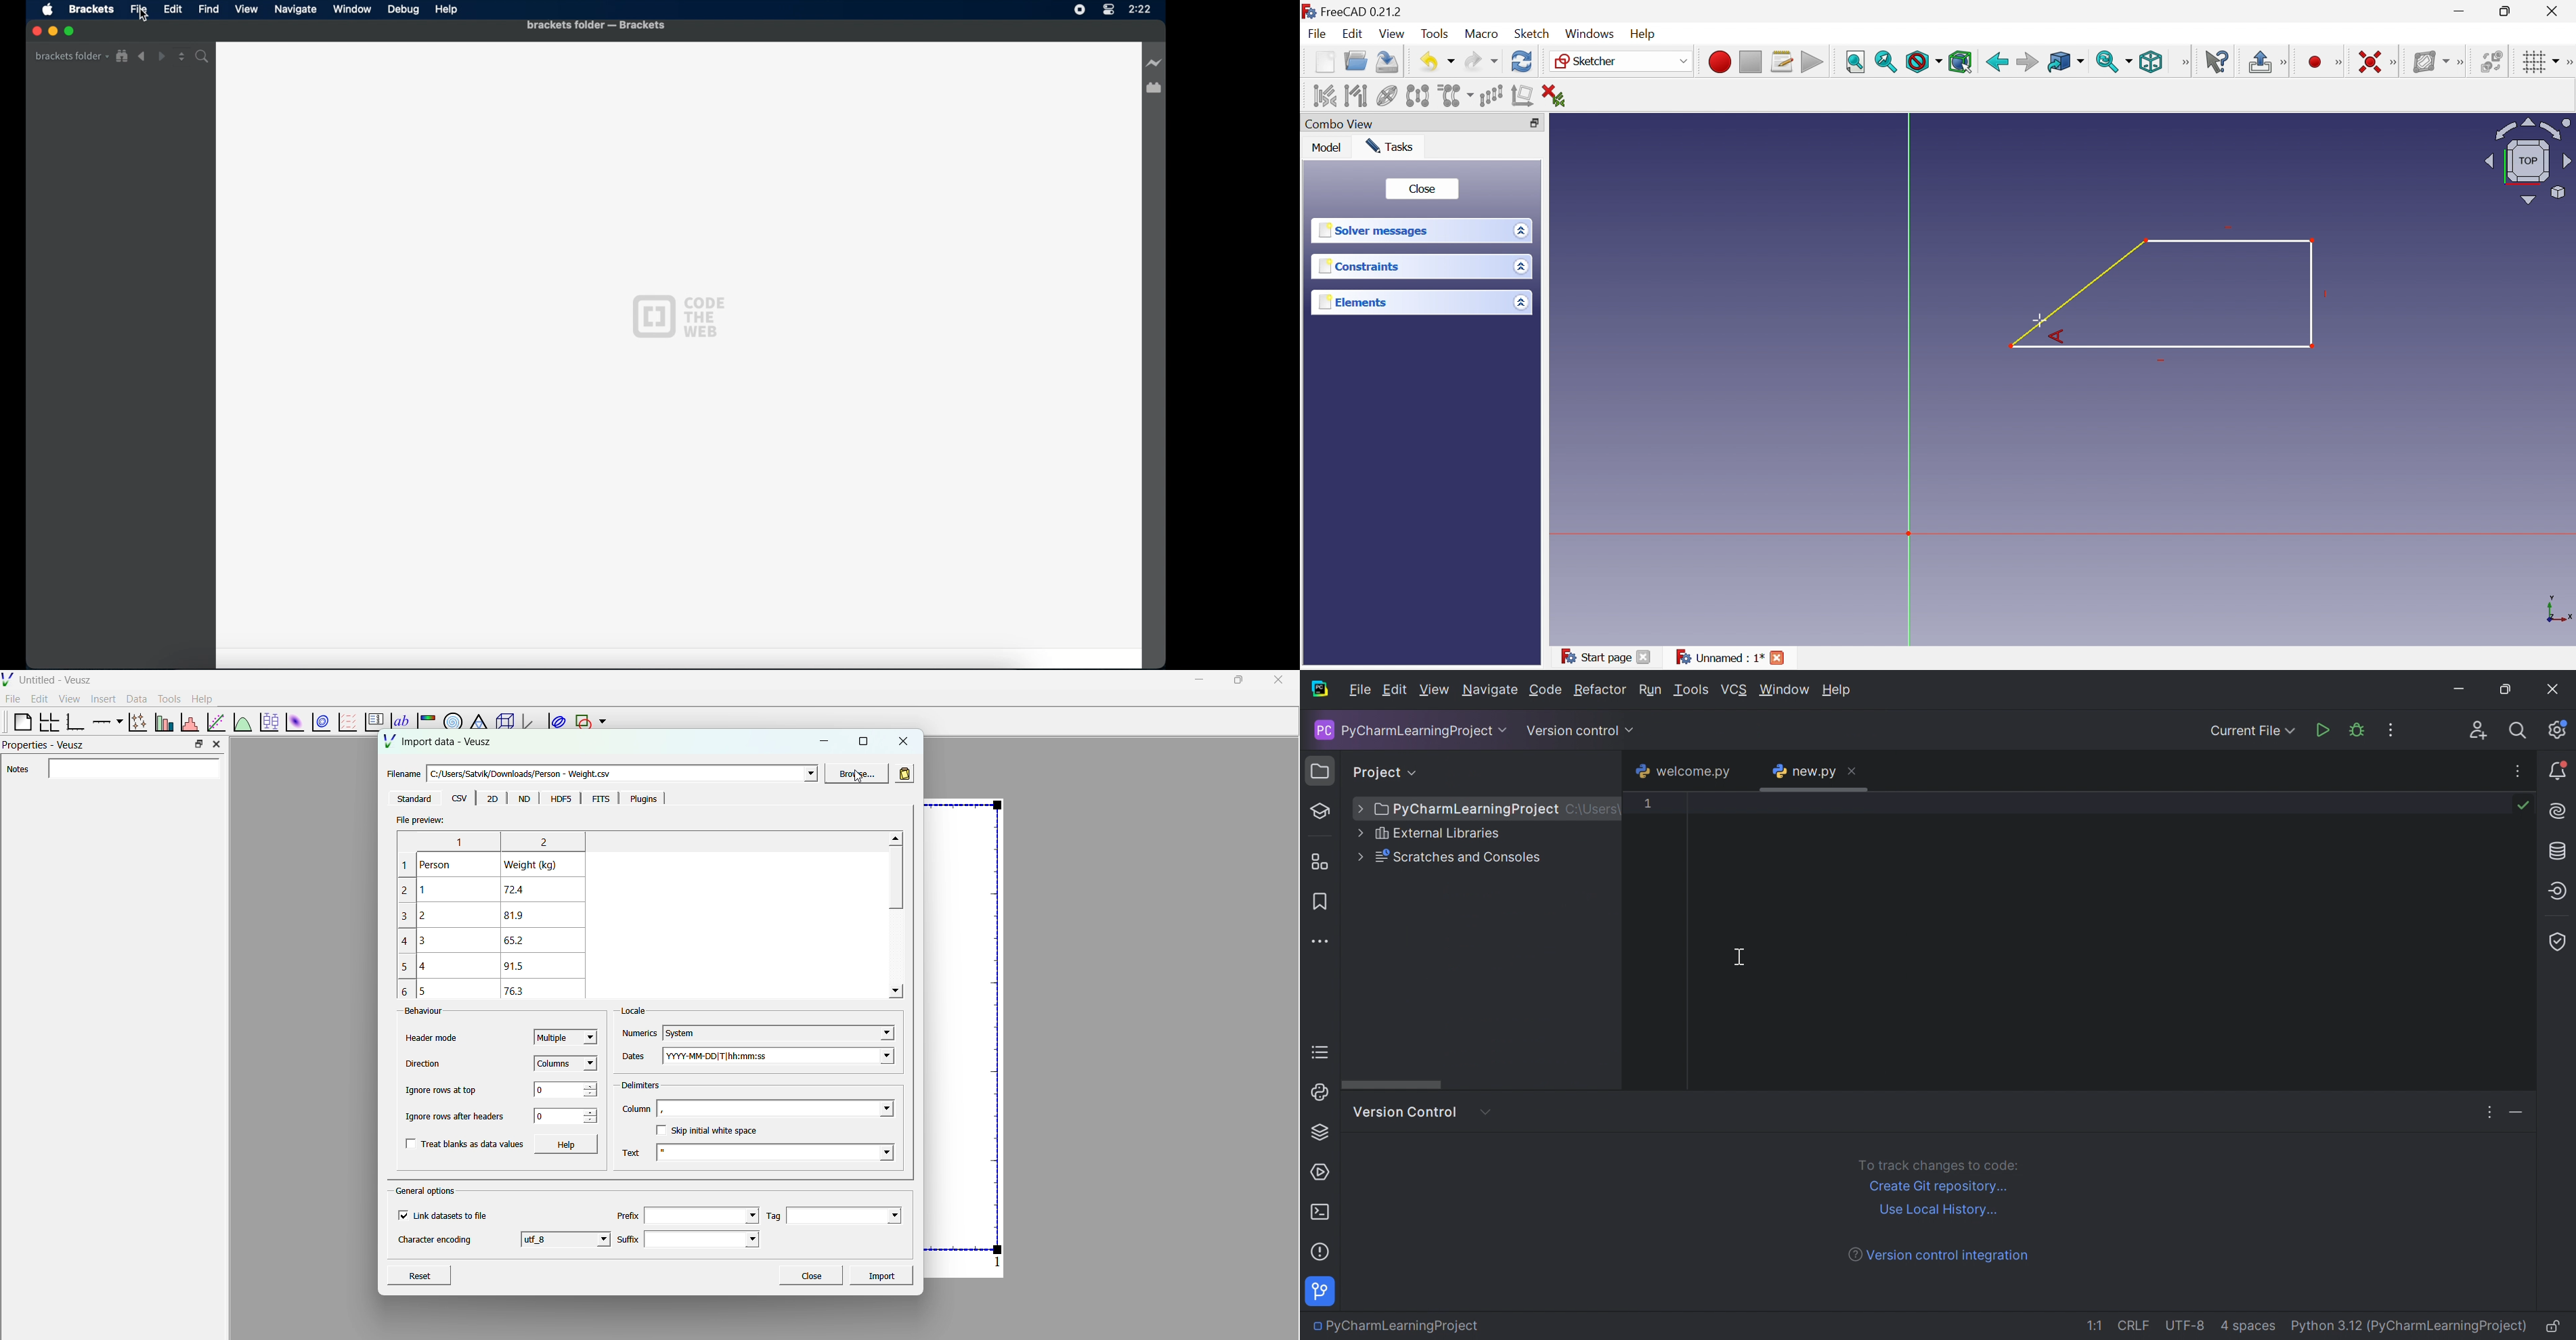 This screenshot has height=1344, width=2576. Describe the element at coordinates (199, 744) in the screenshot. I see `maximize property bar` at that location.